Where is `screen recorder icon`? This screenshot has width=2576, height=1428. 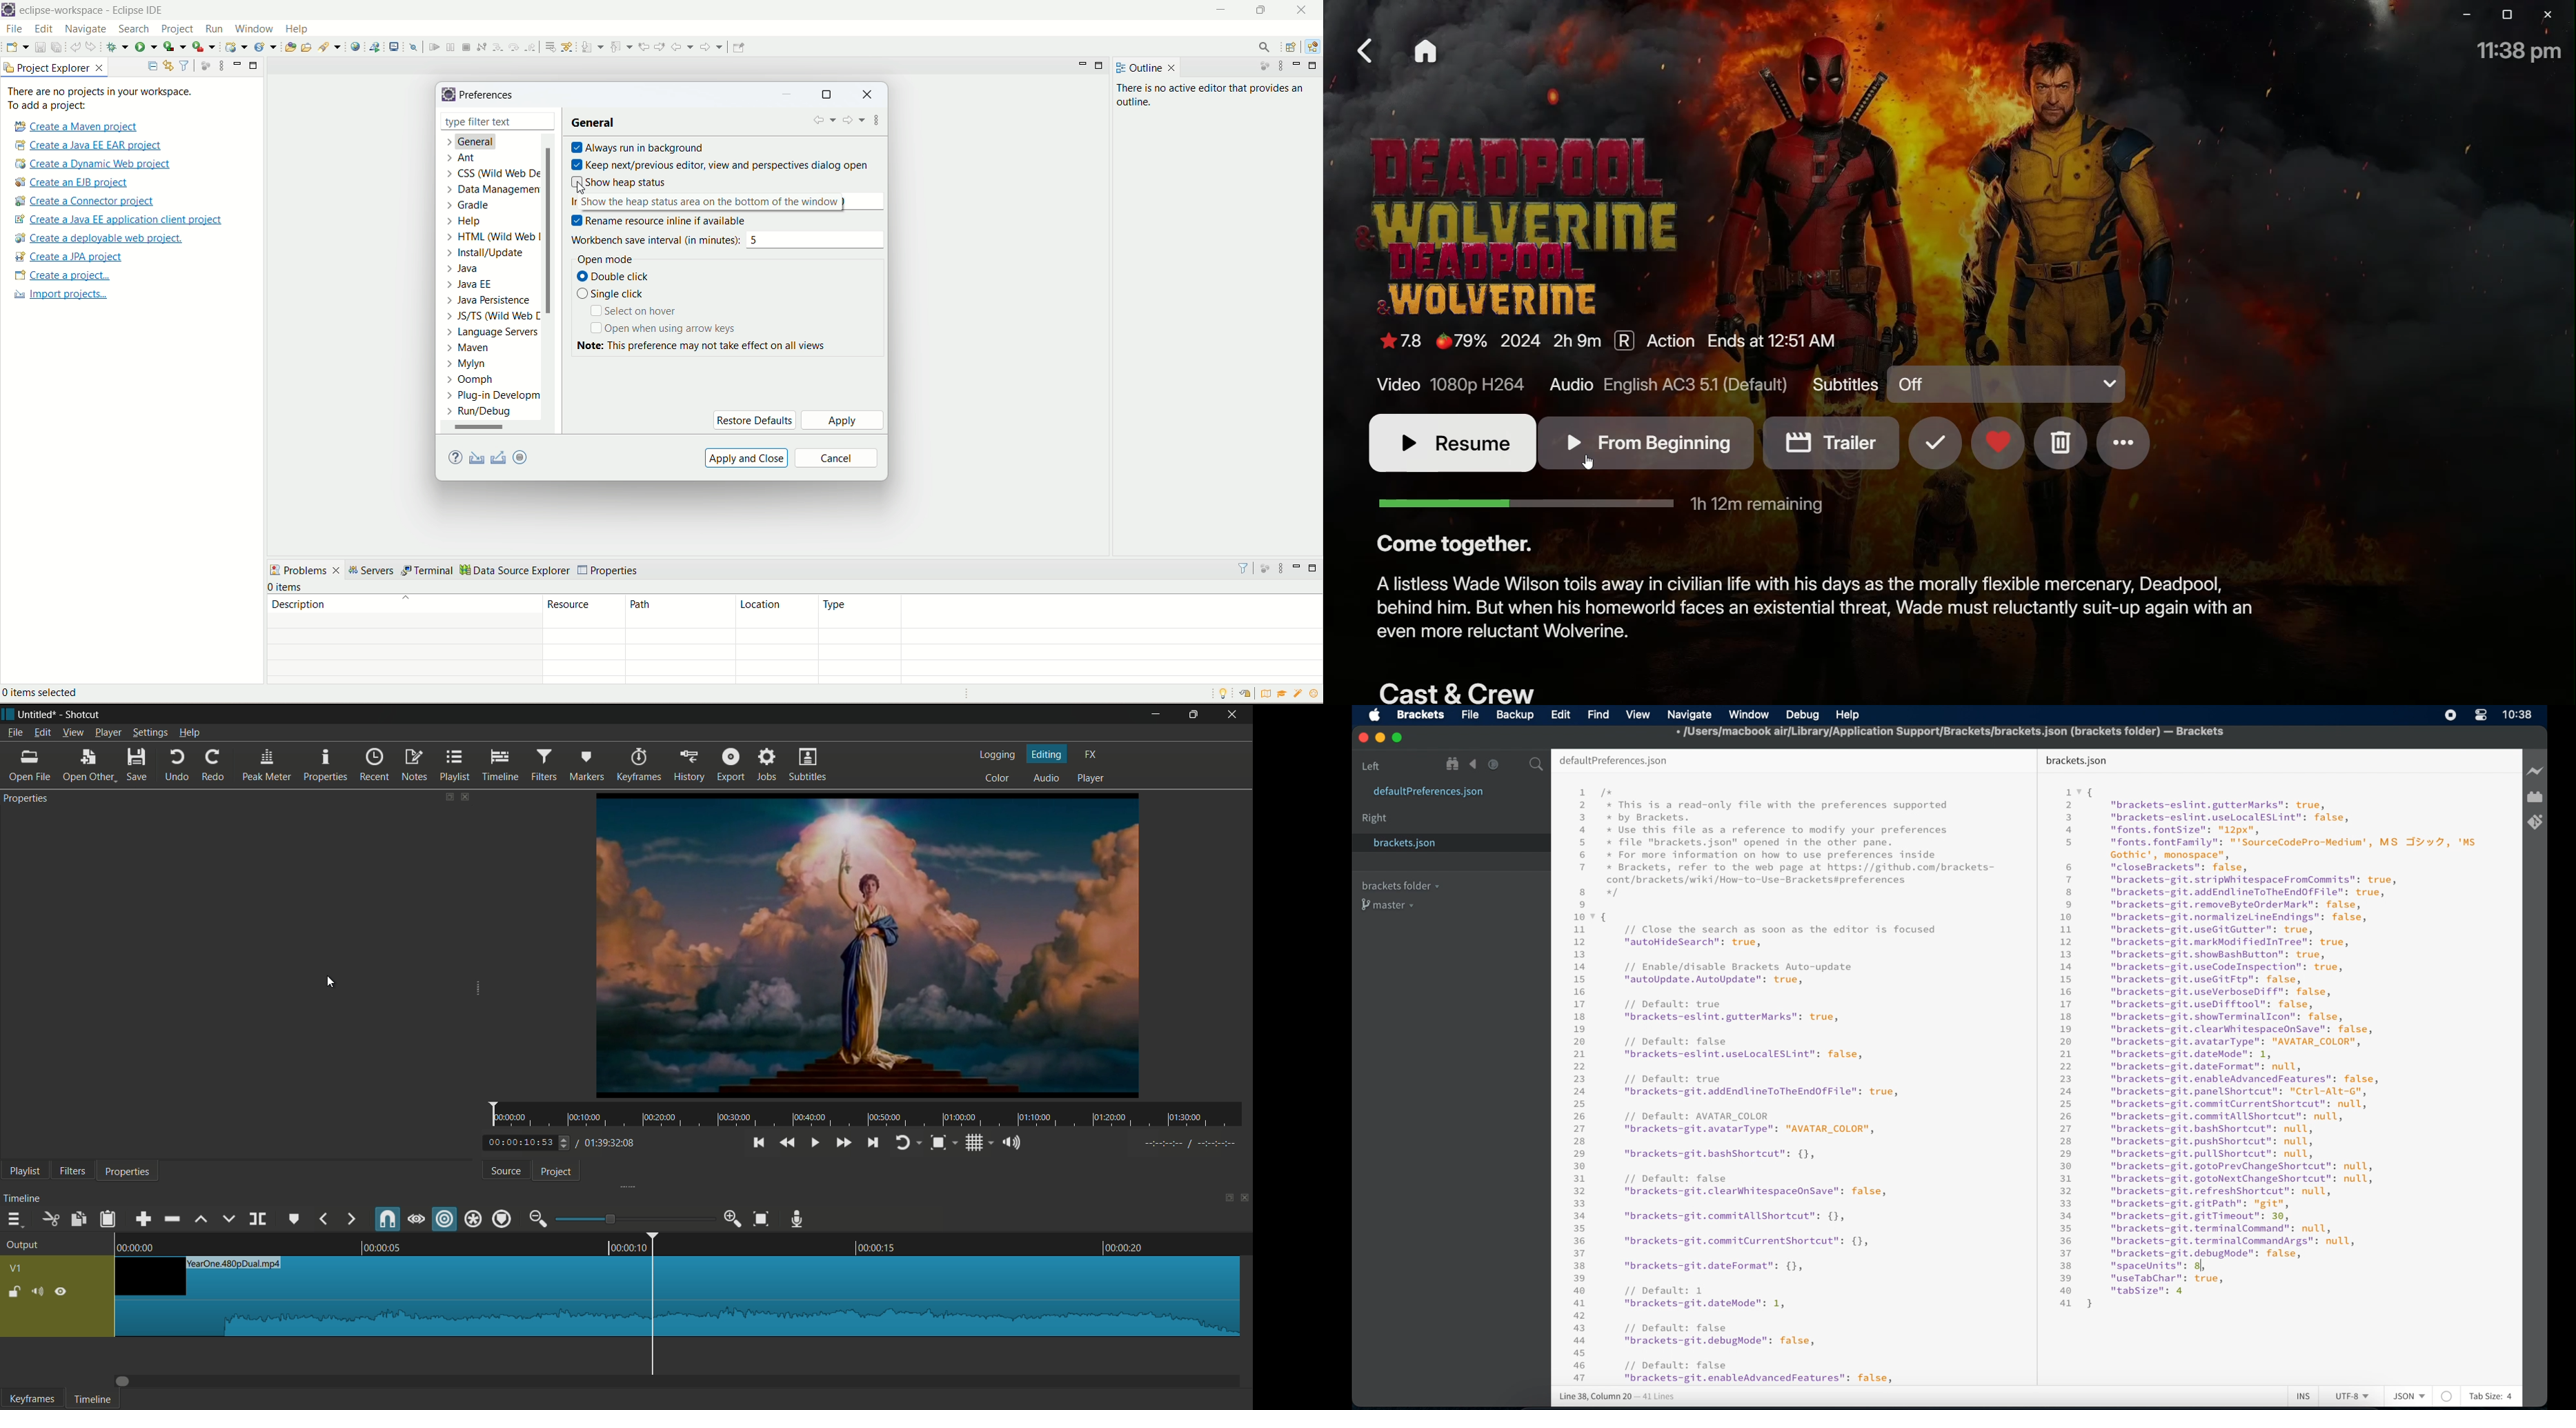
screen recorder icon is located at coordinates (2451, 715).